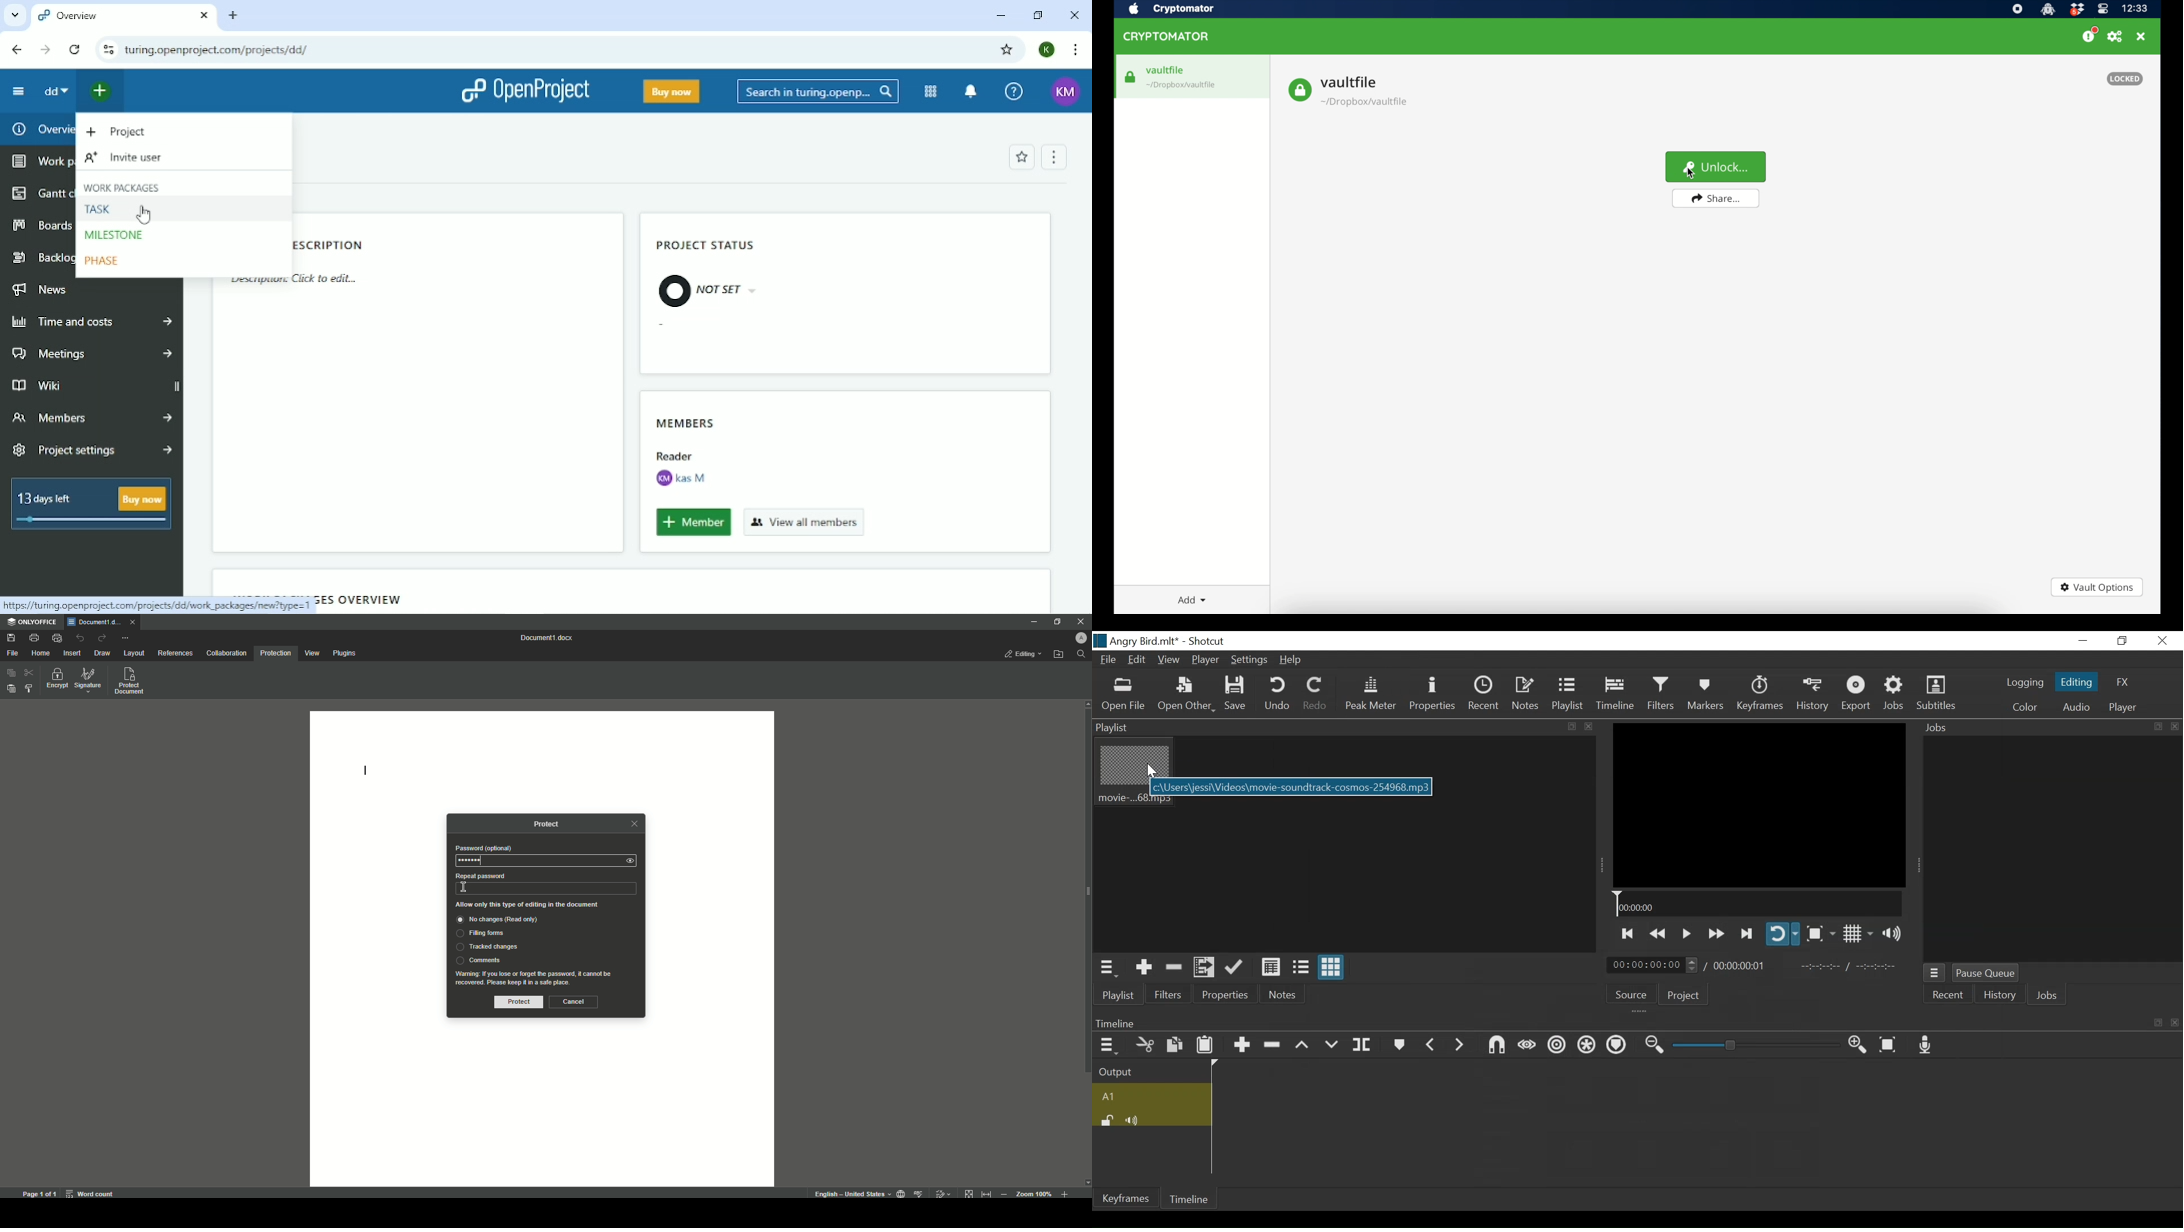  I want to click on Timeline menu, so click(1106, 1044).